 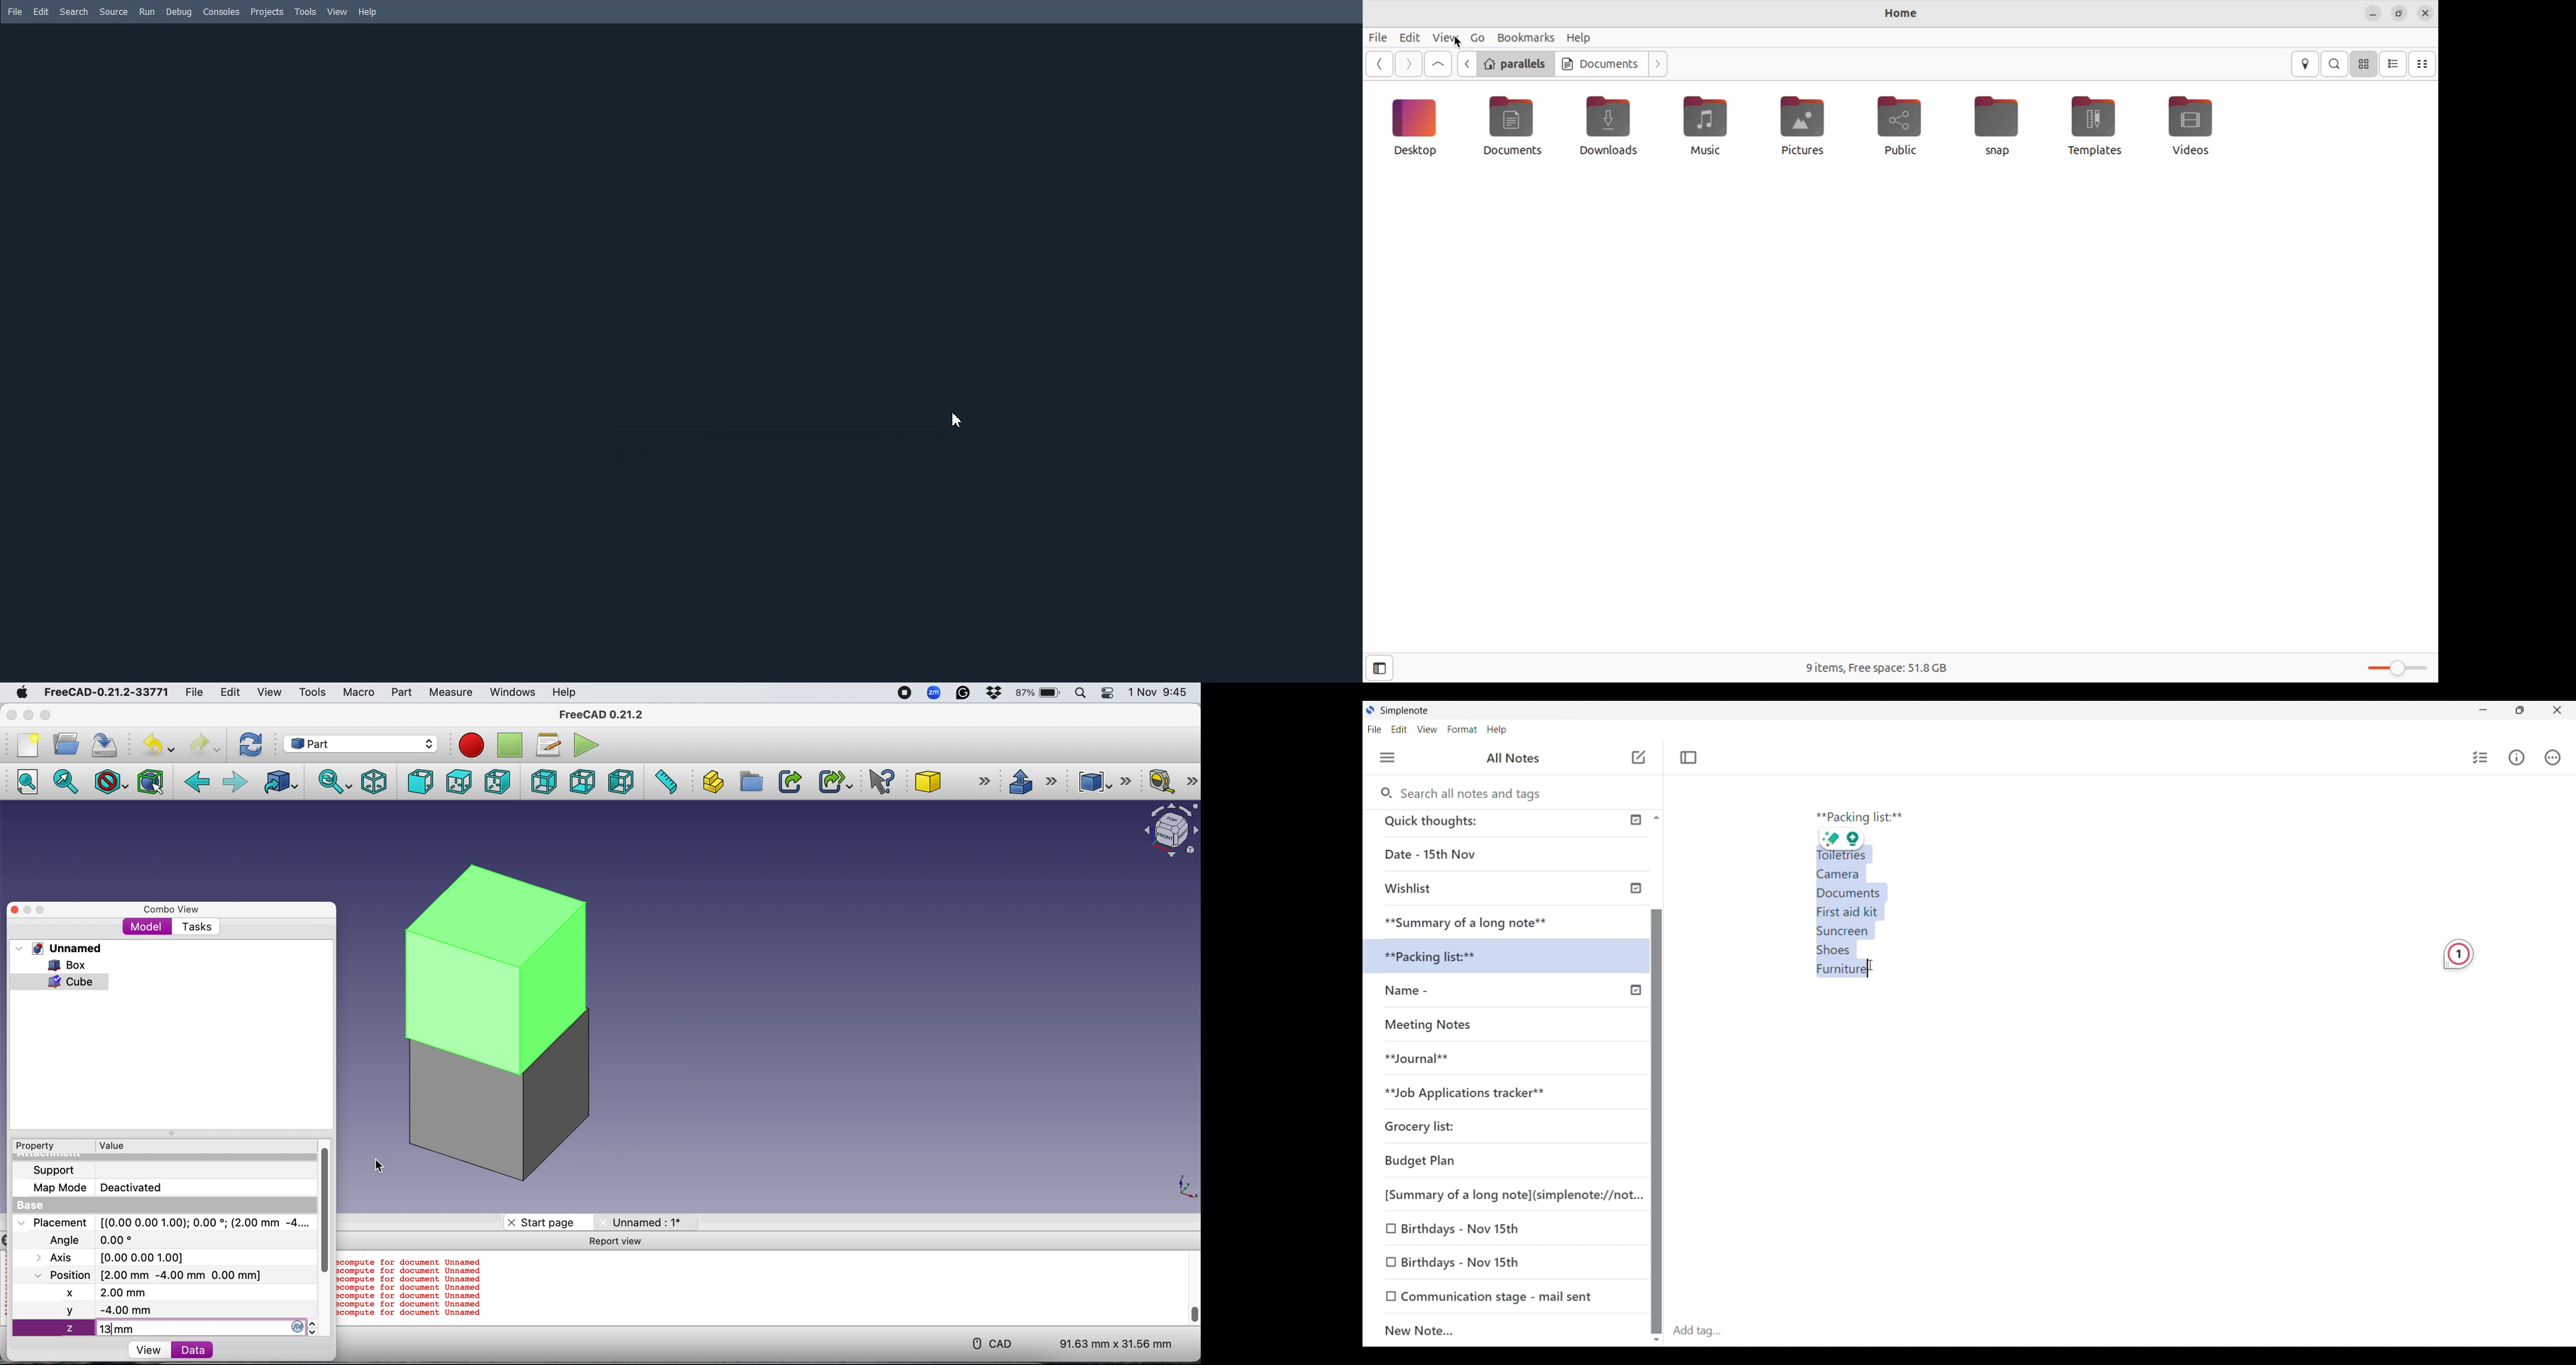 What do you see at coordinates (164, 1329) in the screenshot?
I see `z 13 mm` at bounding box center [164, 1329].